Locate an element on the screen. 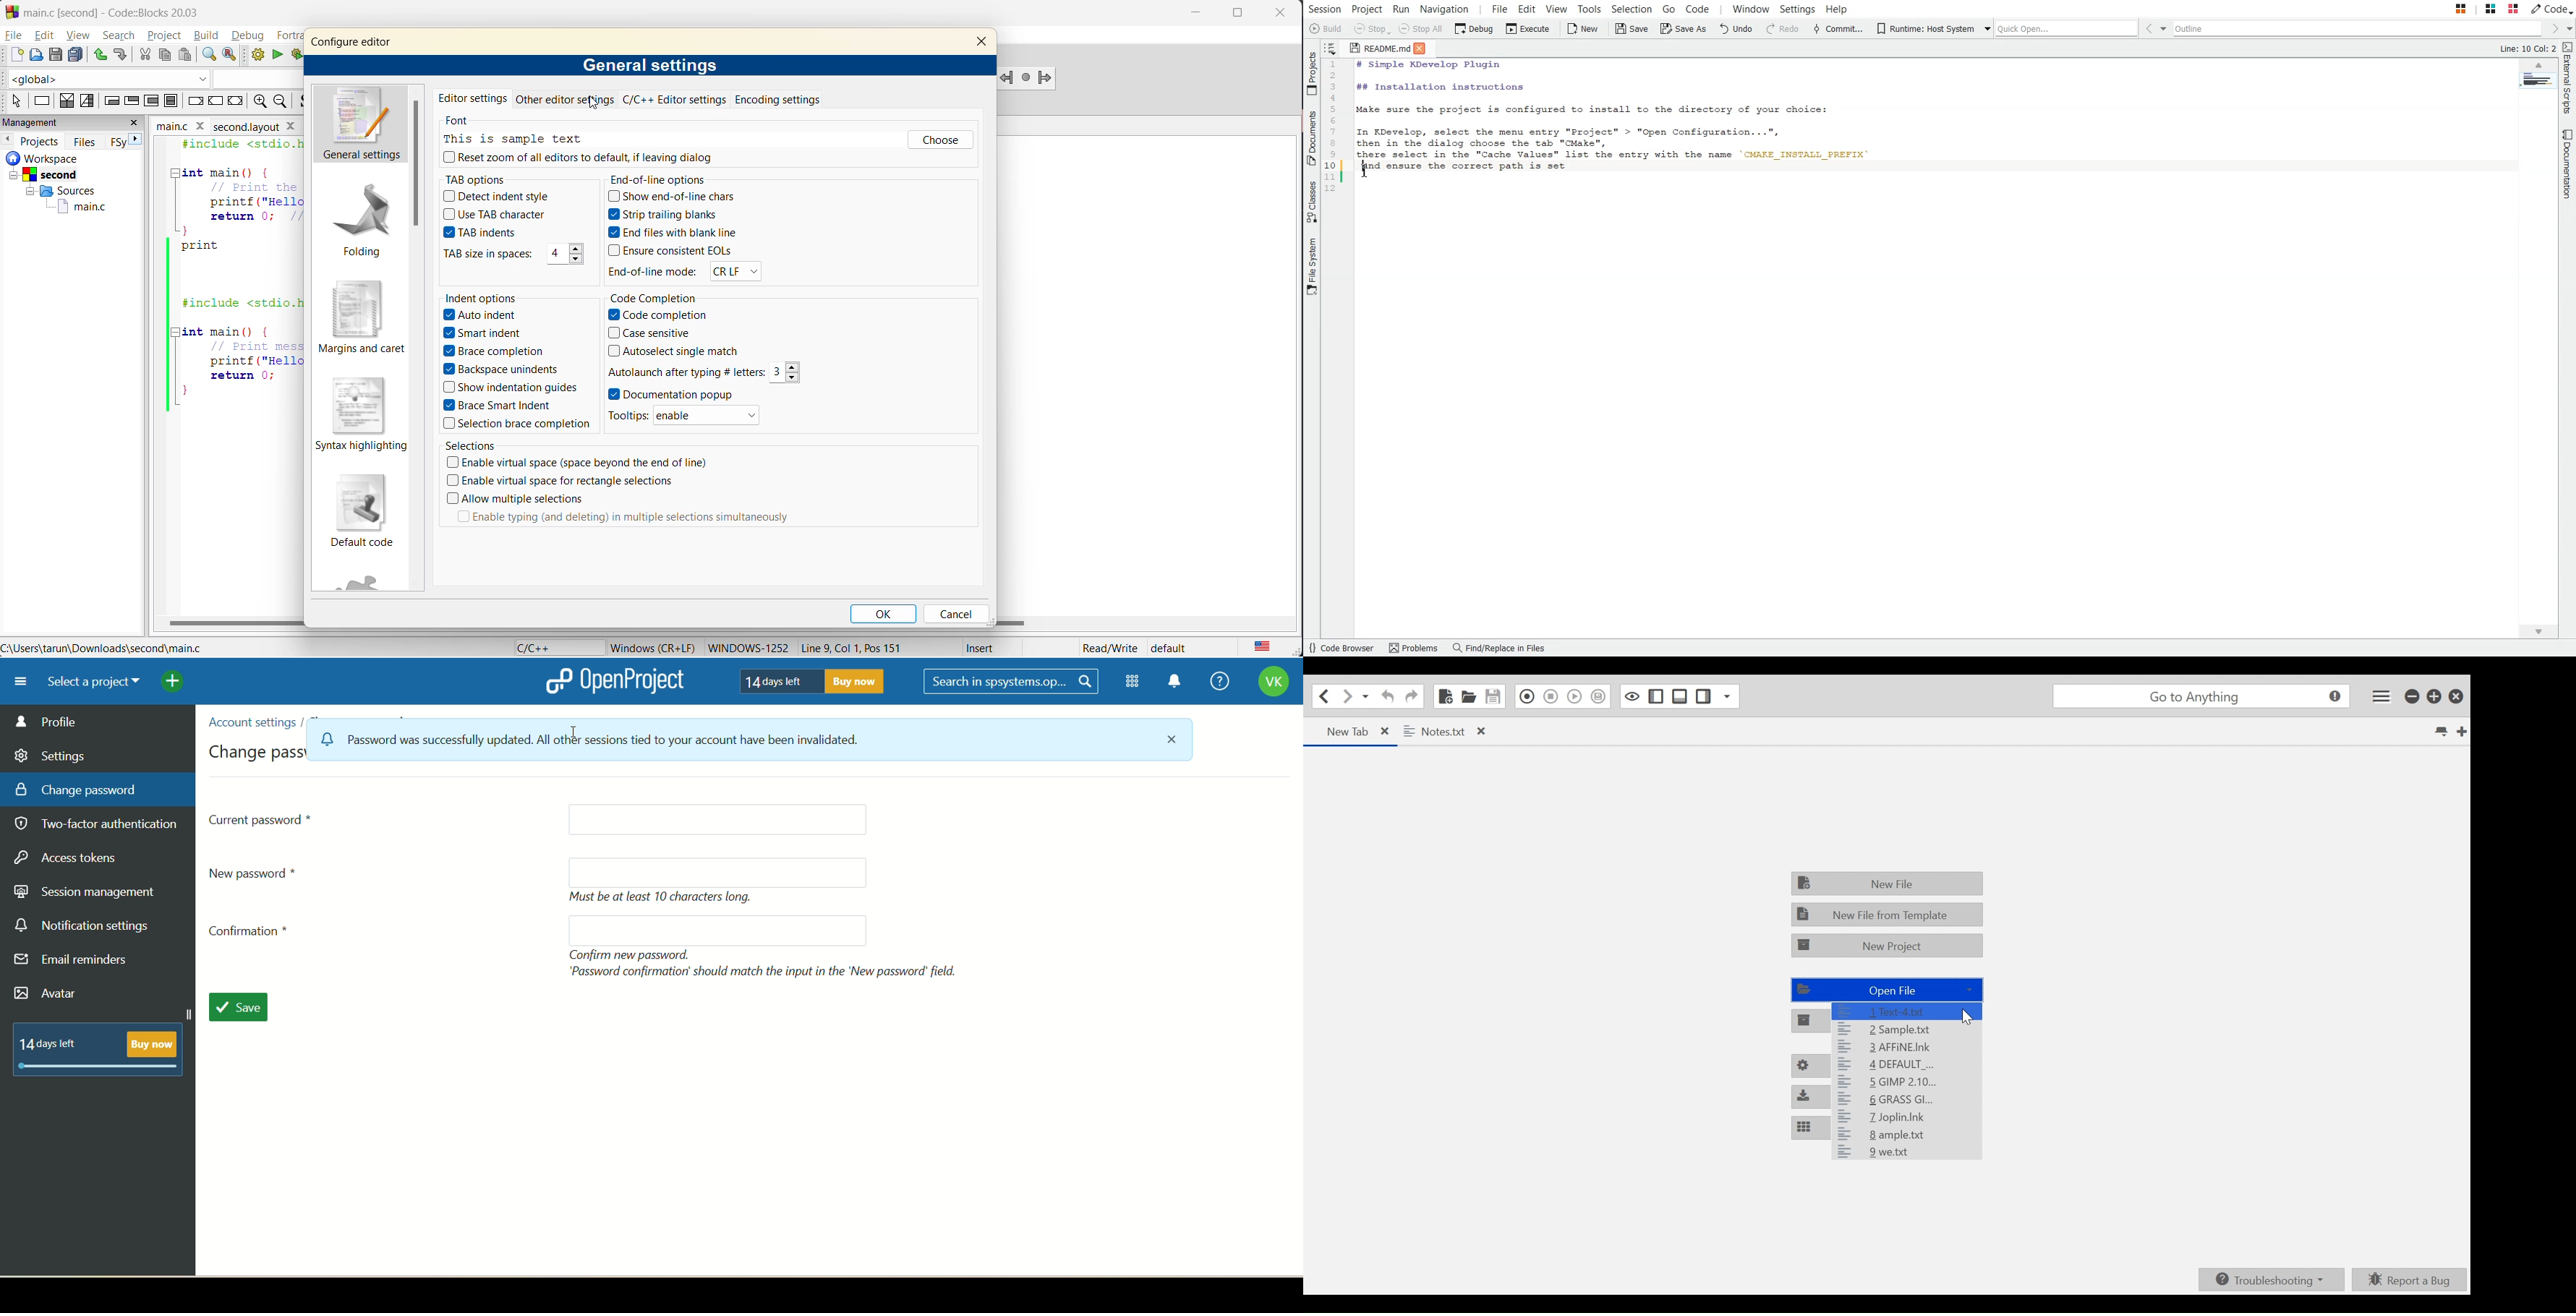 The image size is (2576, 1316). menu is located at coordinates (16, 681).